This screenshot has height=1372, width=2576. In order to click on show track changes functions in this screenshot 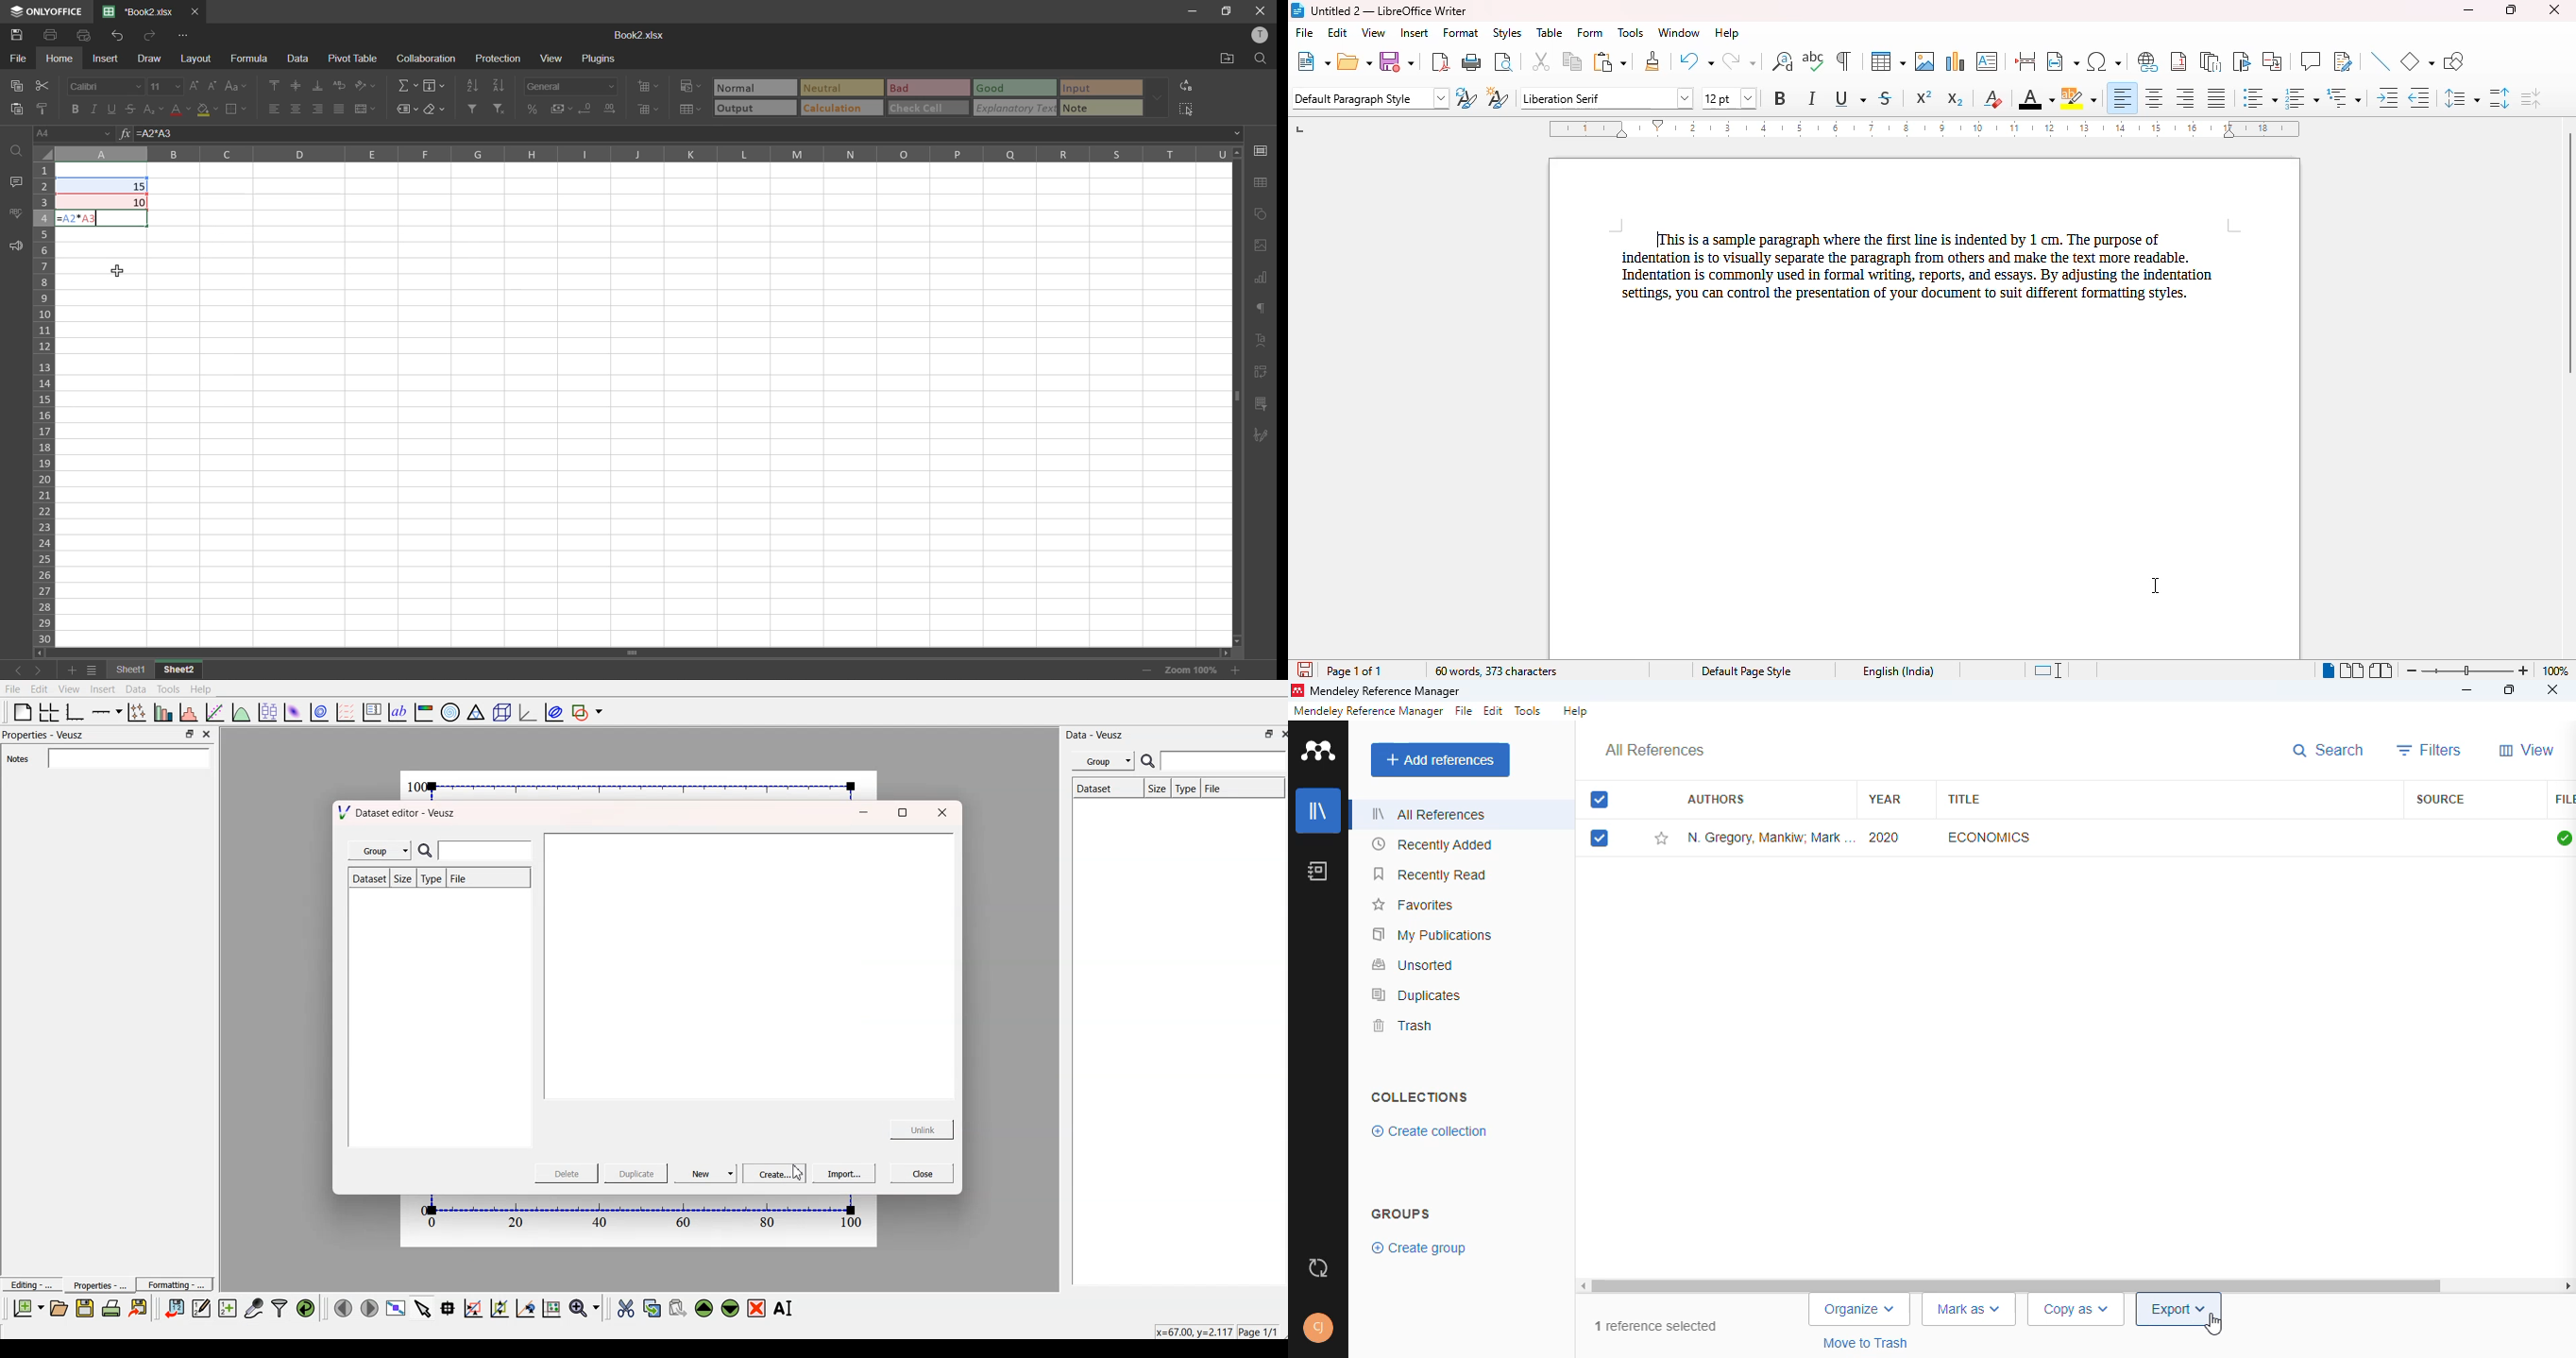, I will do `click(2343, 61)`.